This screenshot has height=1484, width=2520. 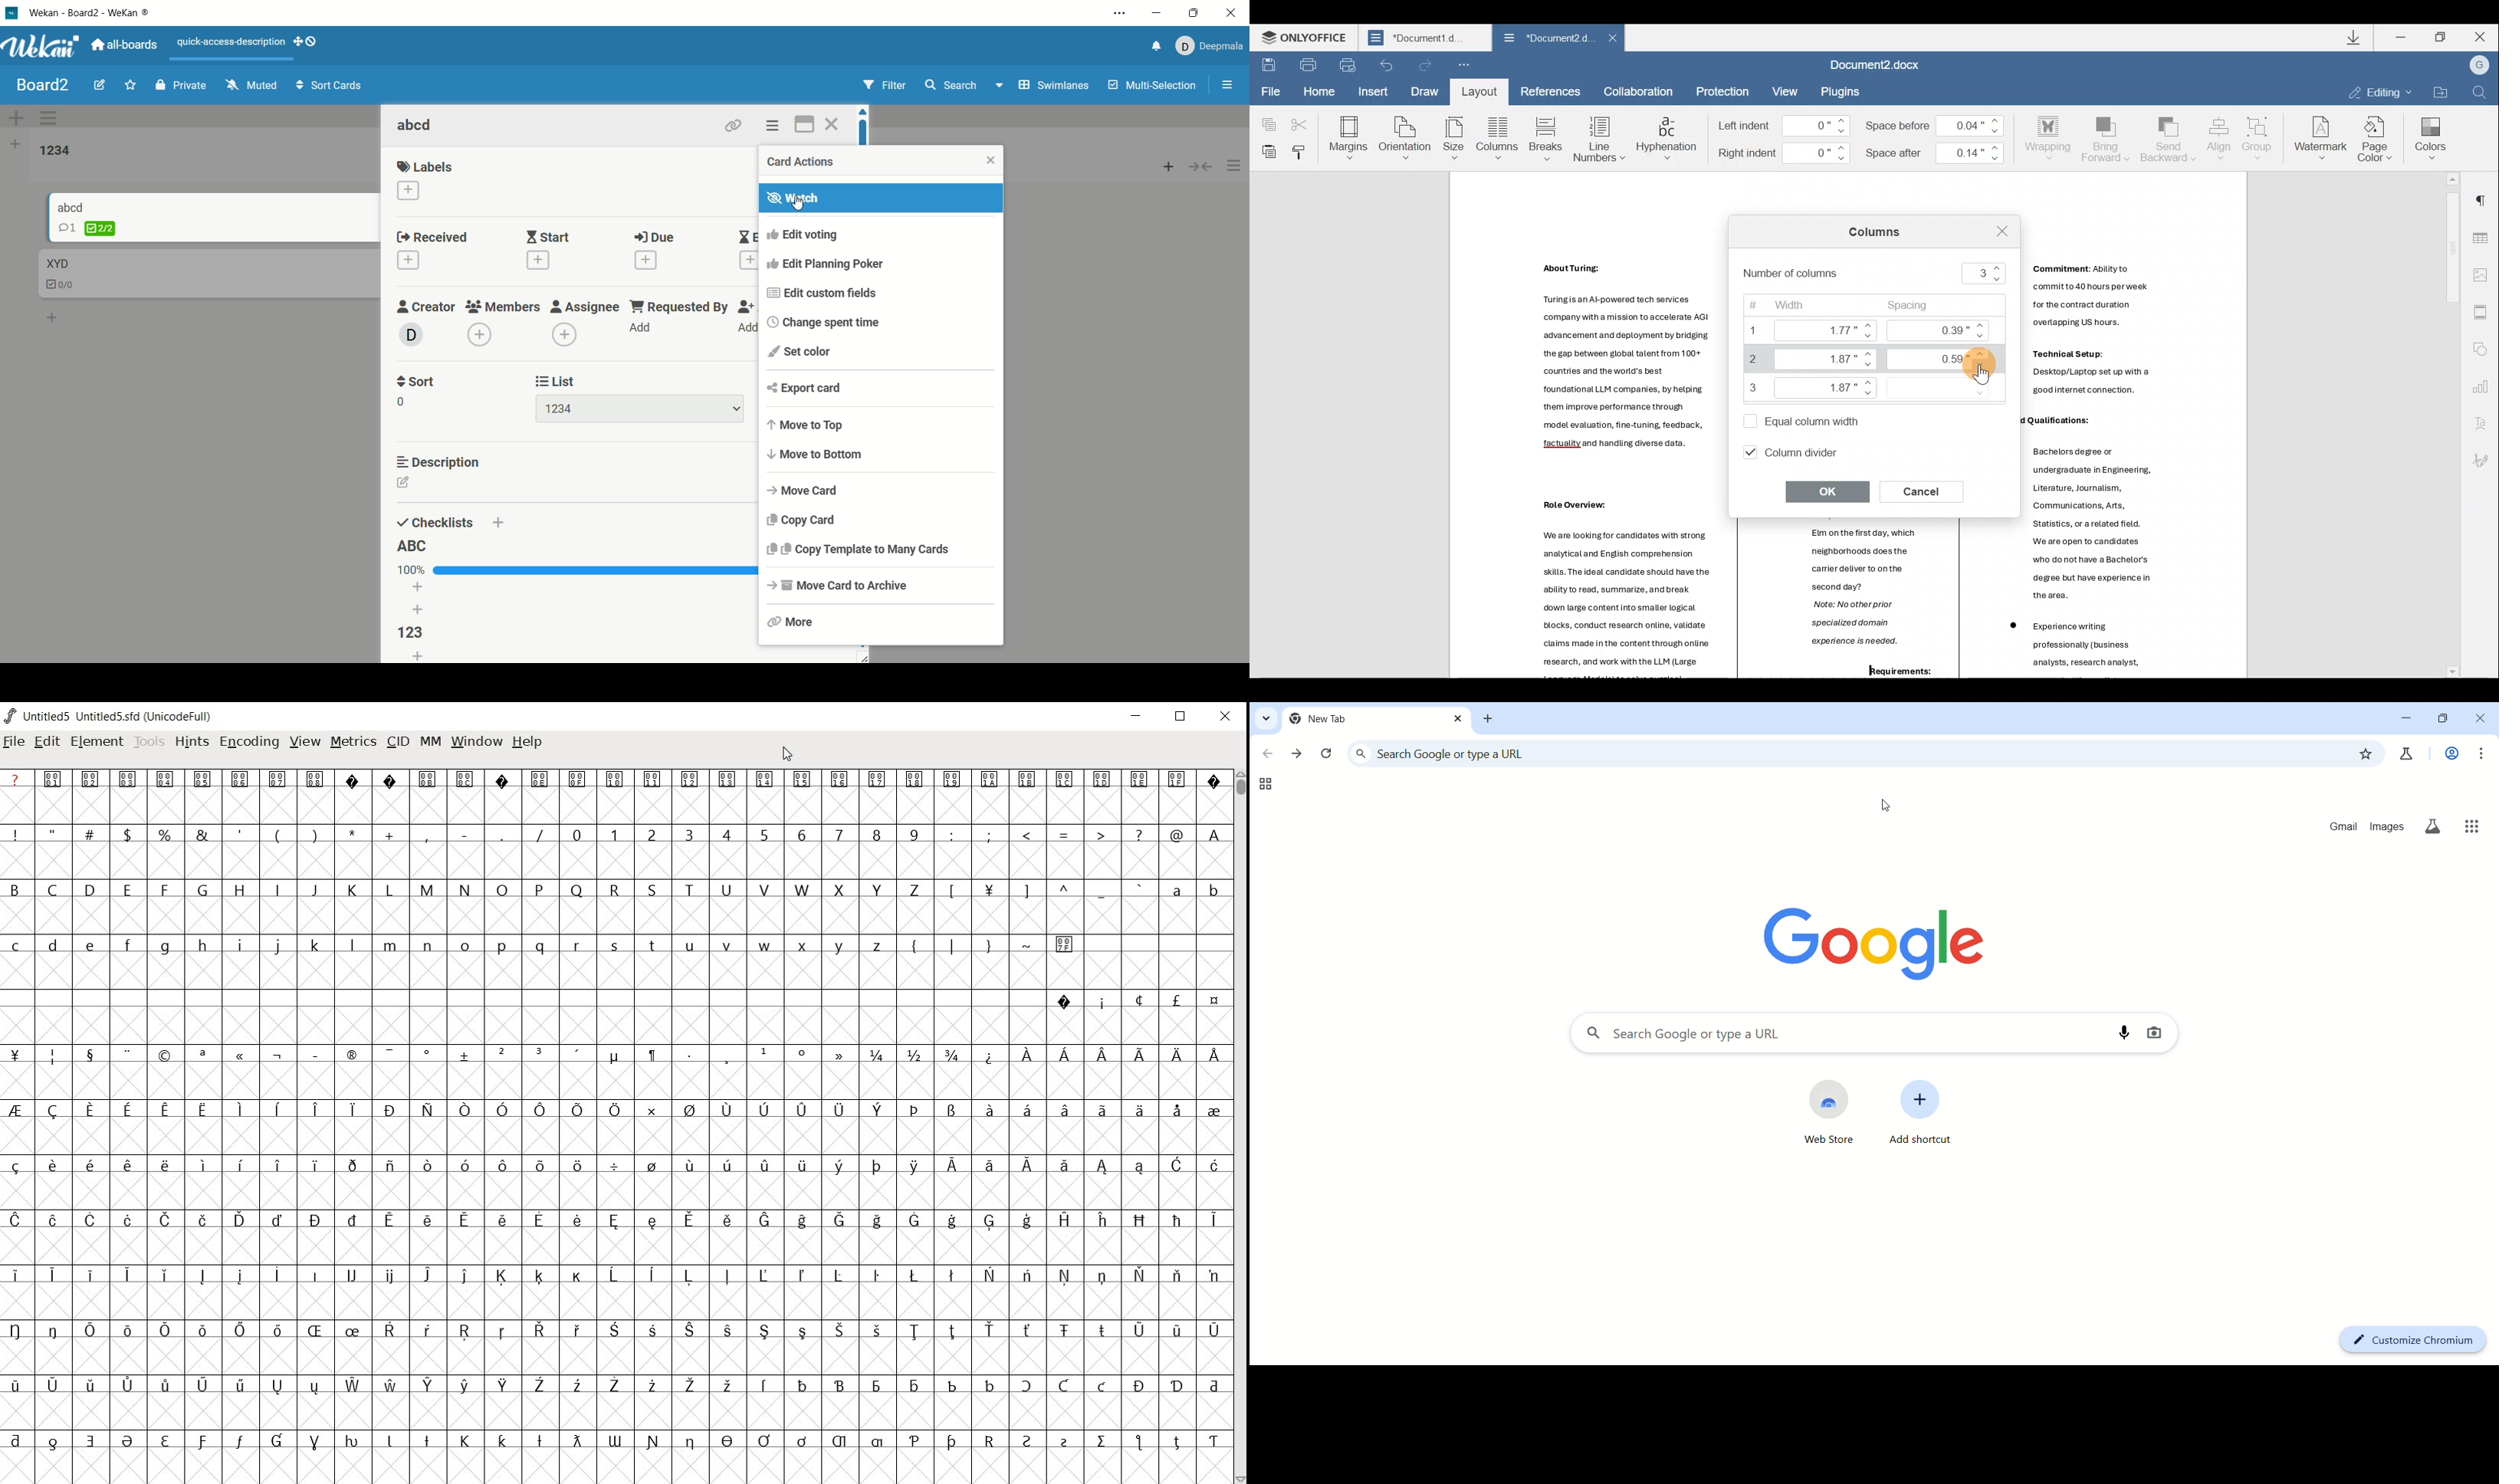 What do you see at coordinates (314, 945) in the screenshot?
I see `k` at bounding box center [314, 945].